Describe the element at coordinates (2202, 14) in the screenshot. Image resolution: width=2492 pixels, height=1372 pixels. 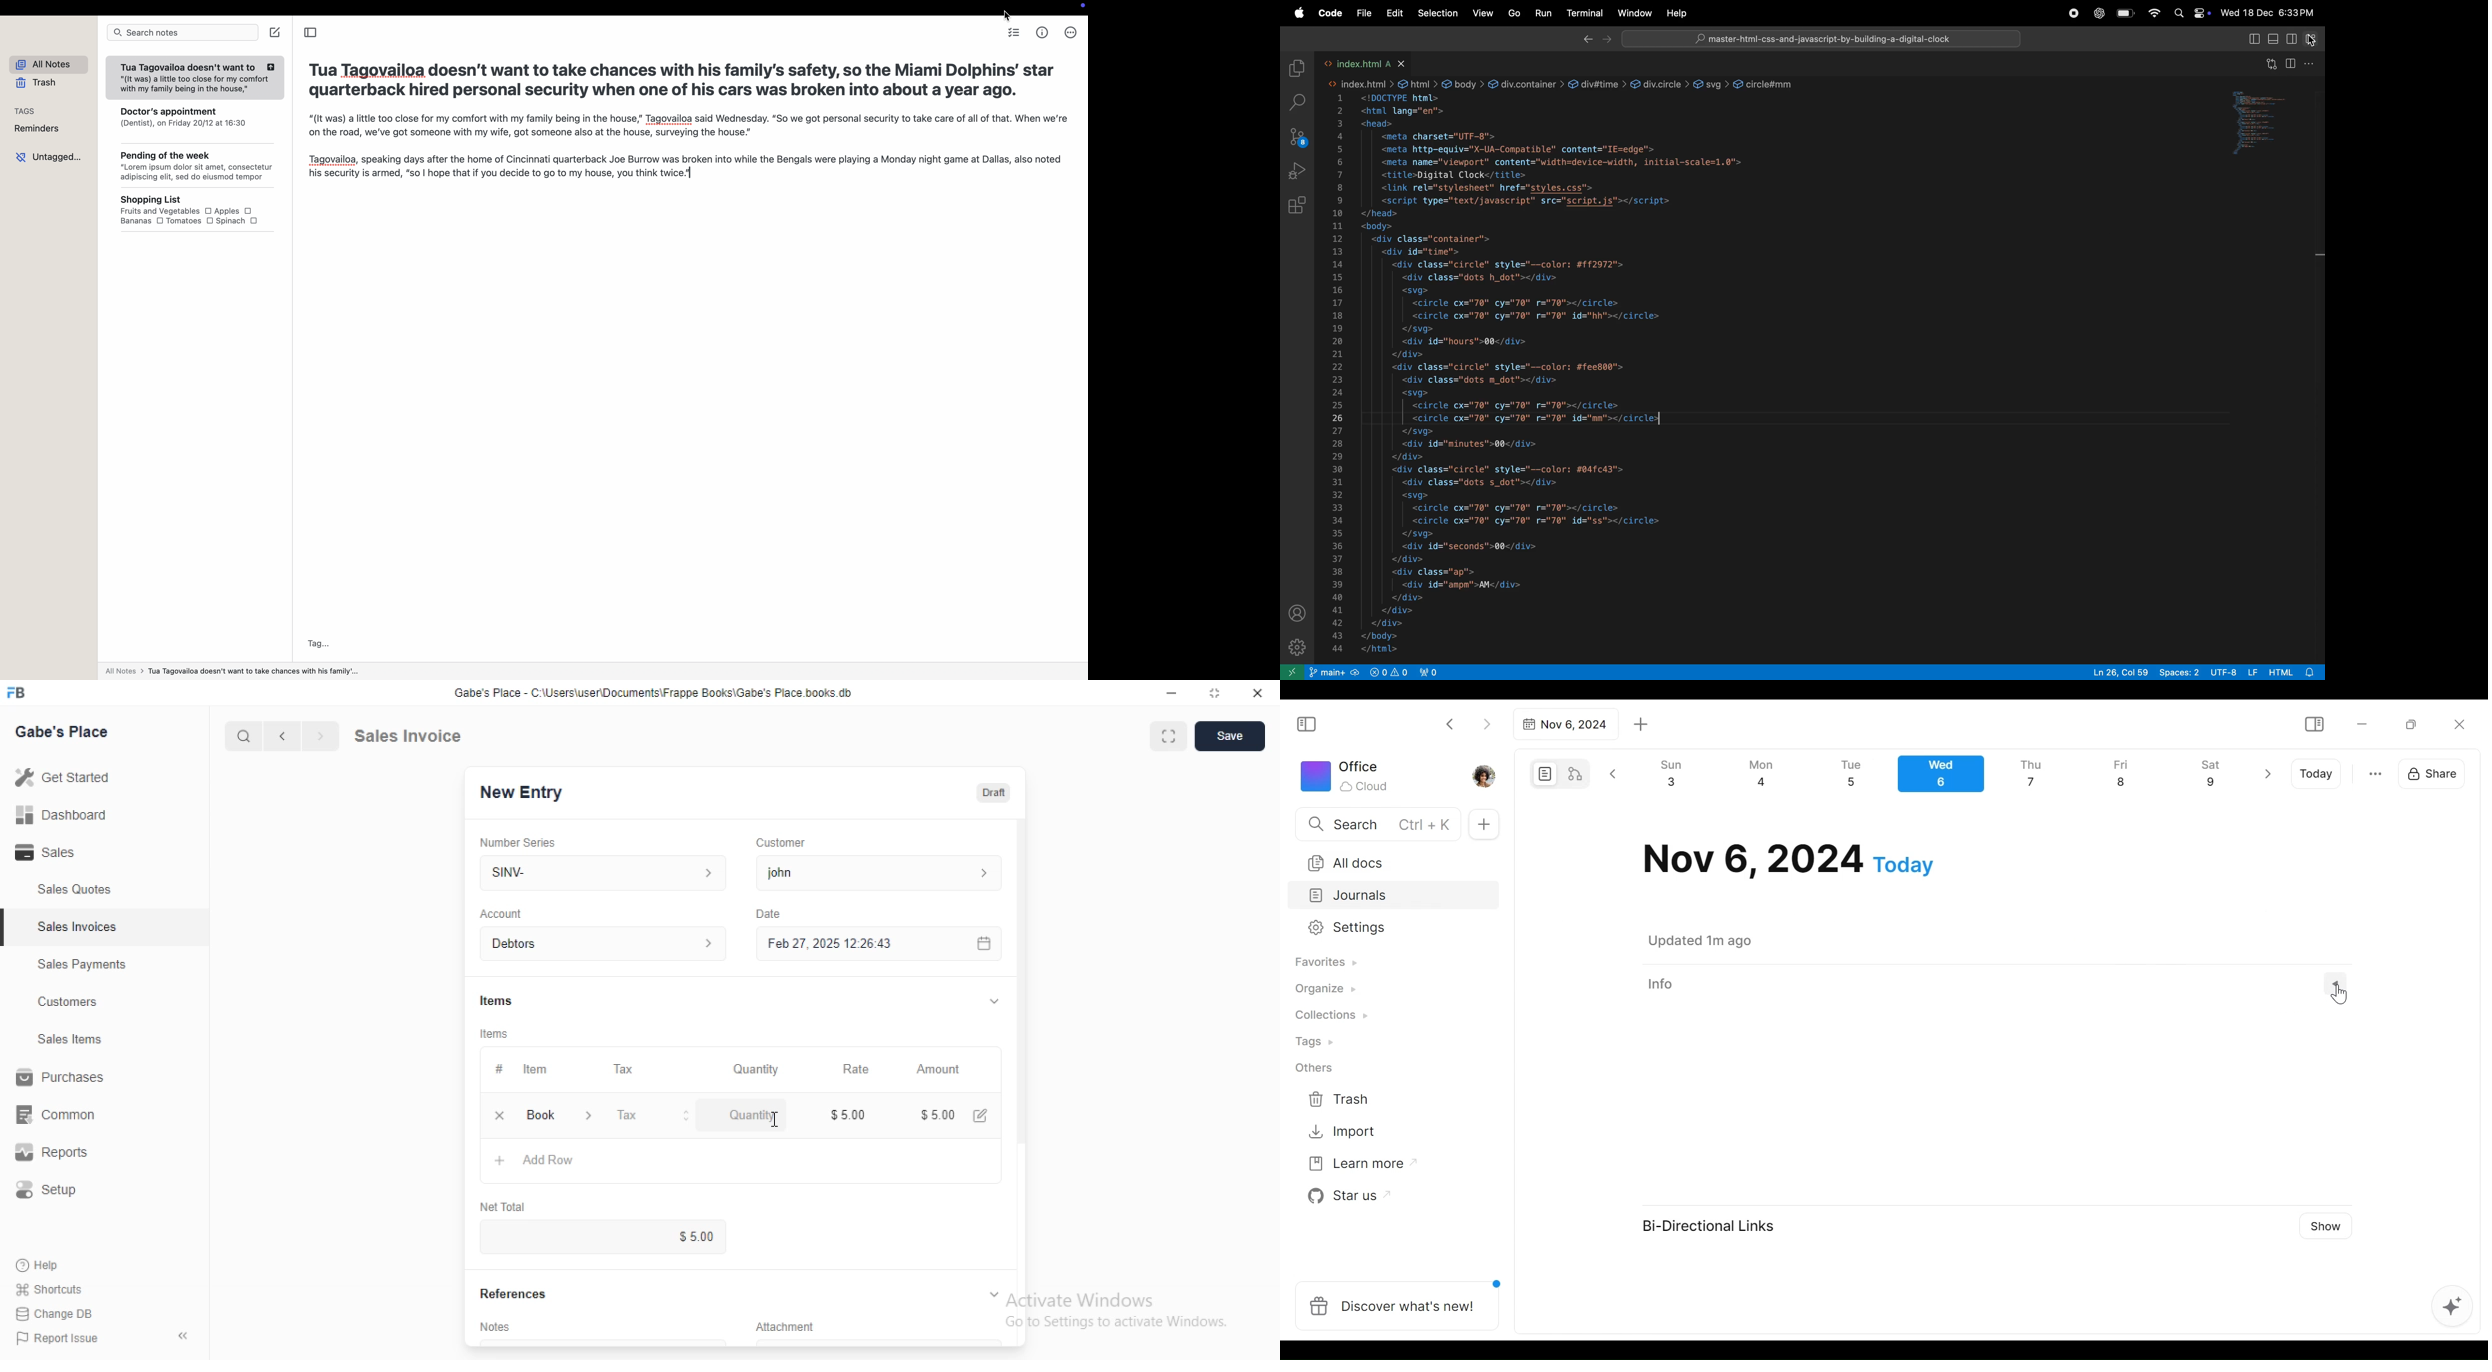
I see `Control center` at that location.